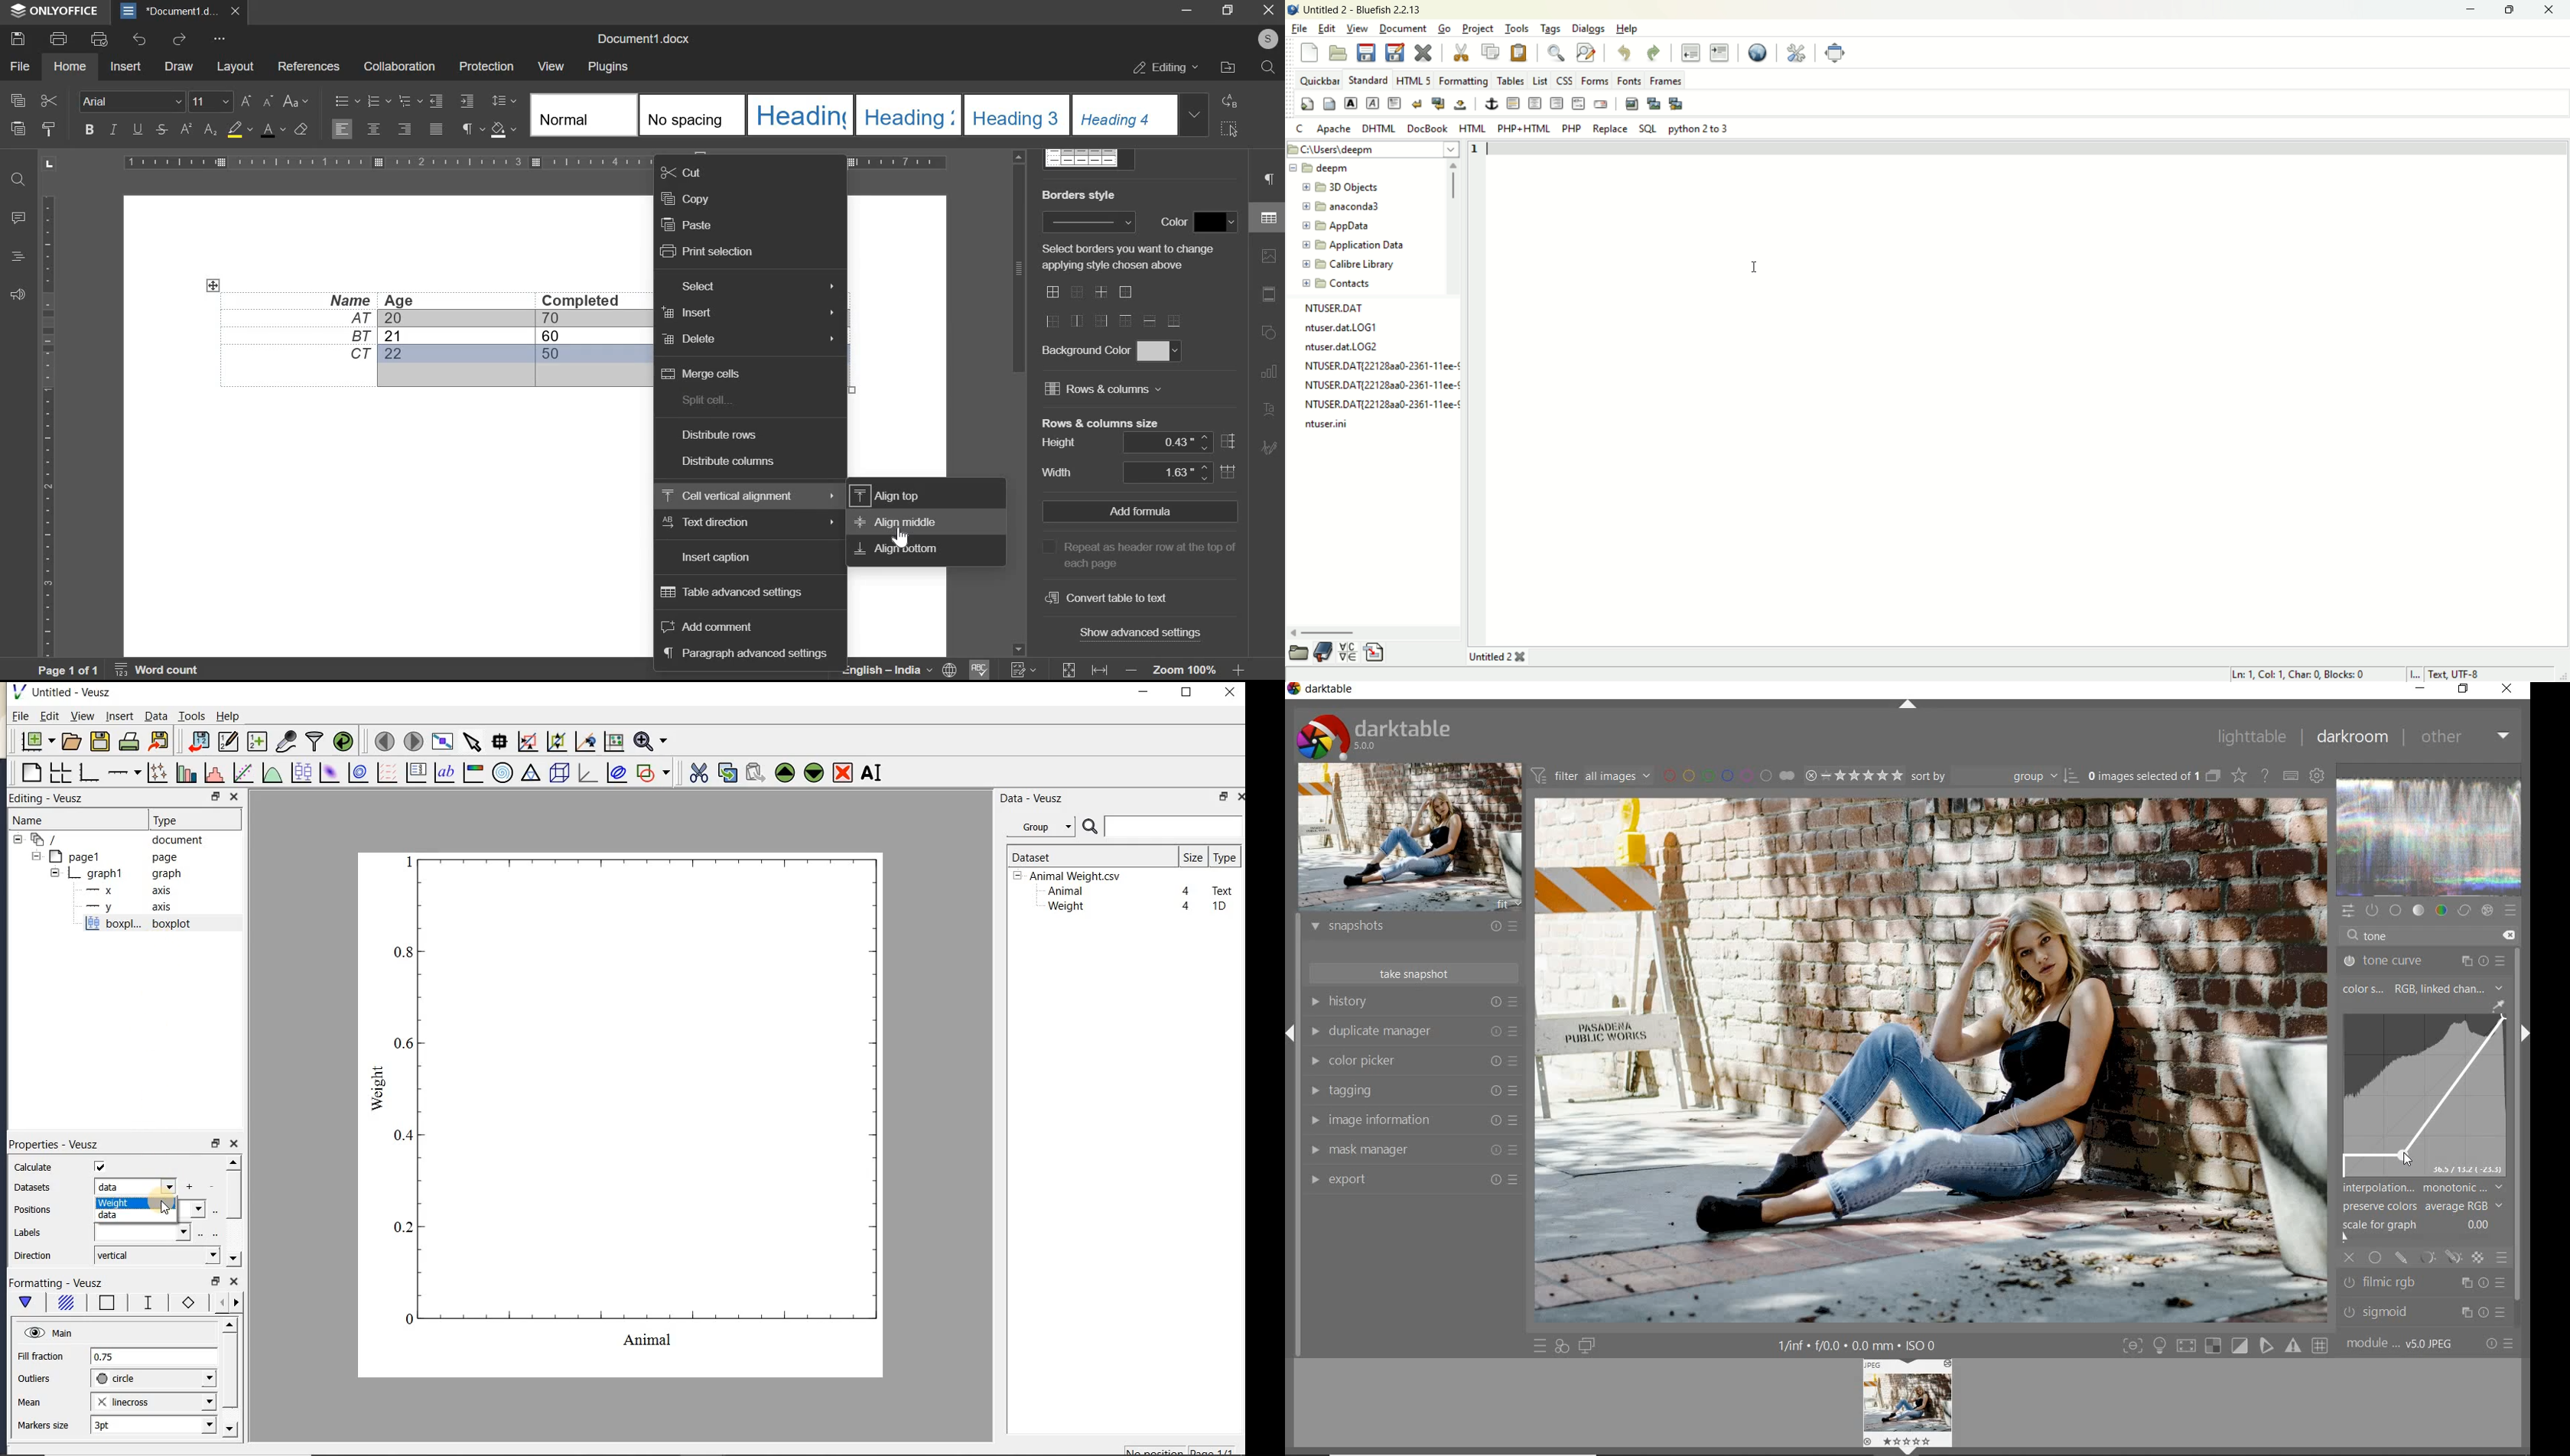  Describe the element at coordinates (1586, 52) in the screenshot. I see `advanced find and search` at that location.